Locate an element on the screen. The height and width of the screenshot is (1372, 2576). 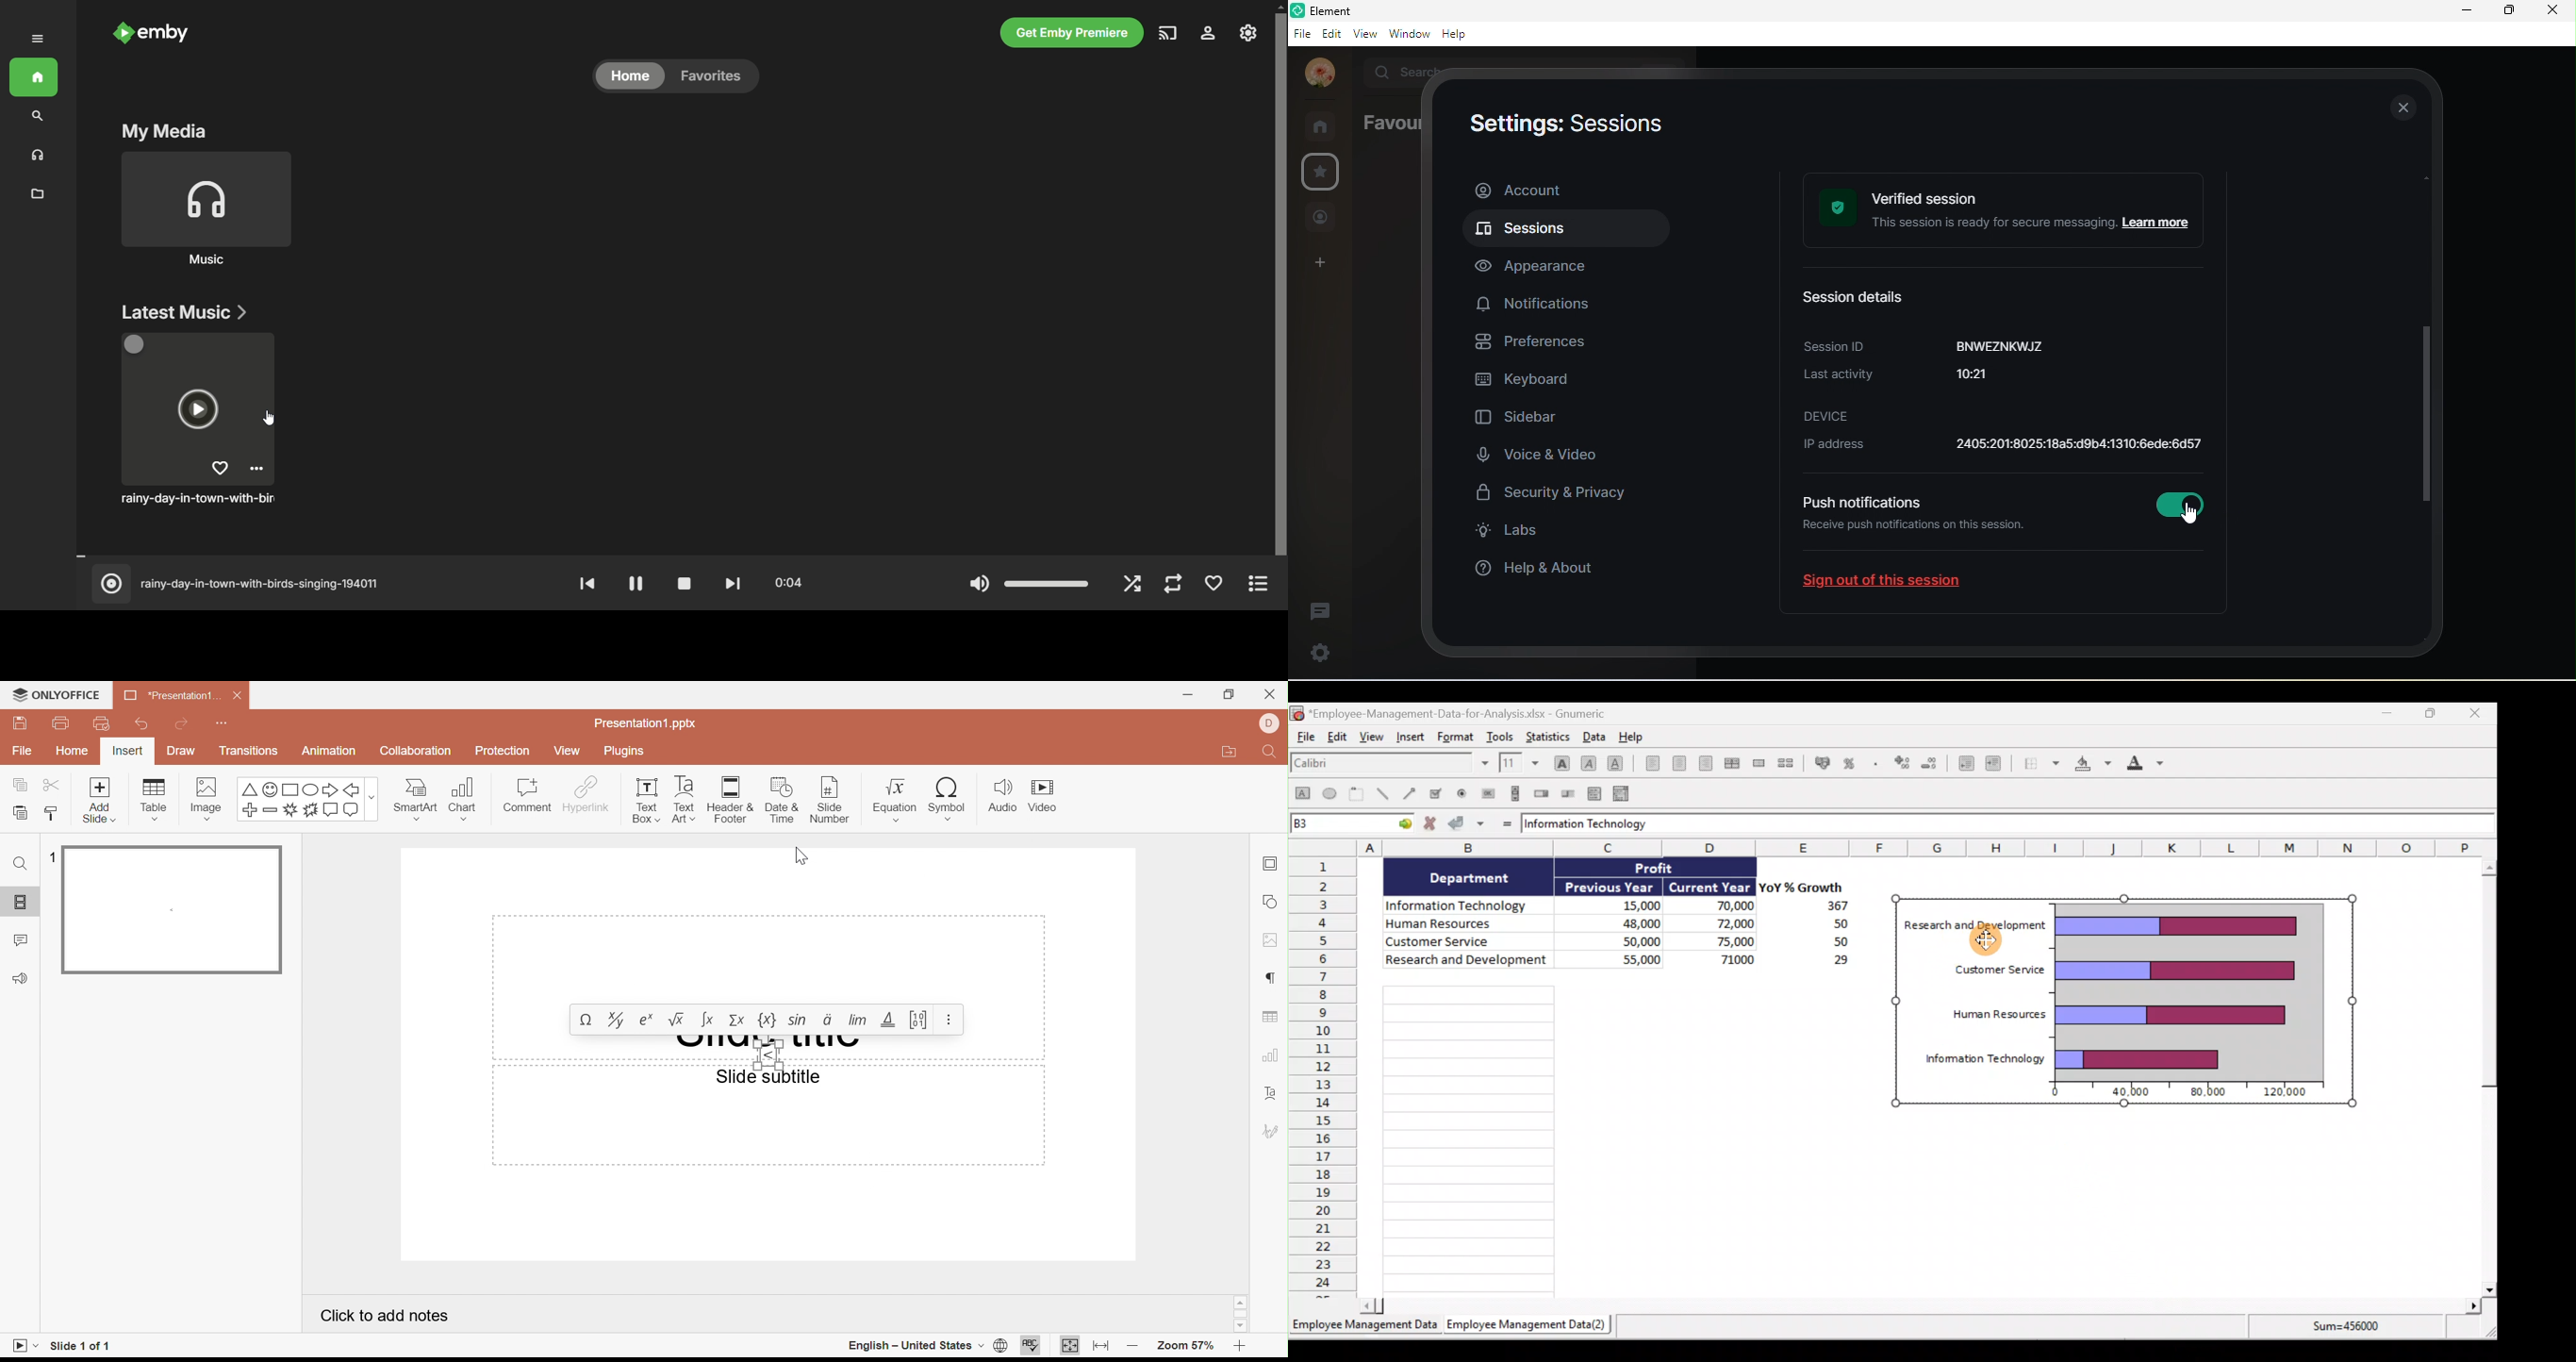
Information Technology is located at coordinates (1589, 824).